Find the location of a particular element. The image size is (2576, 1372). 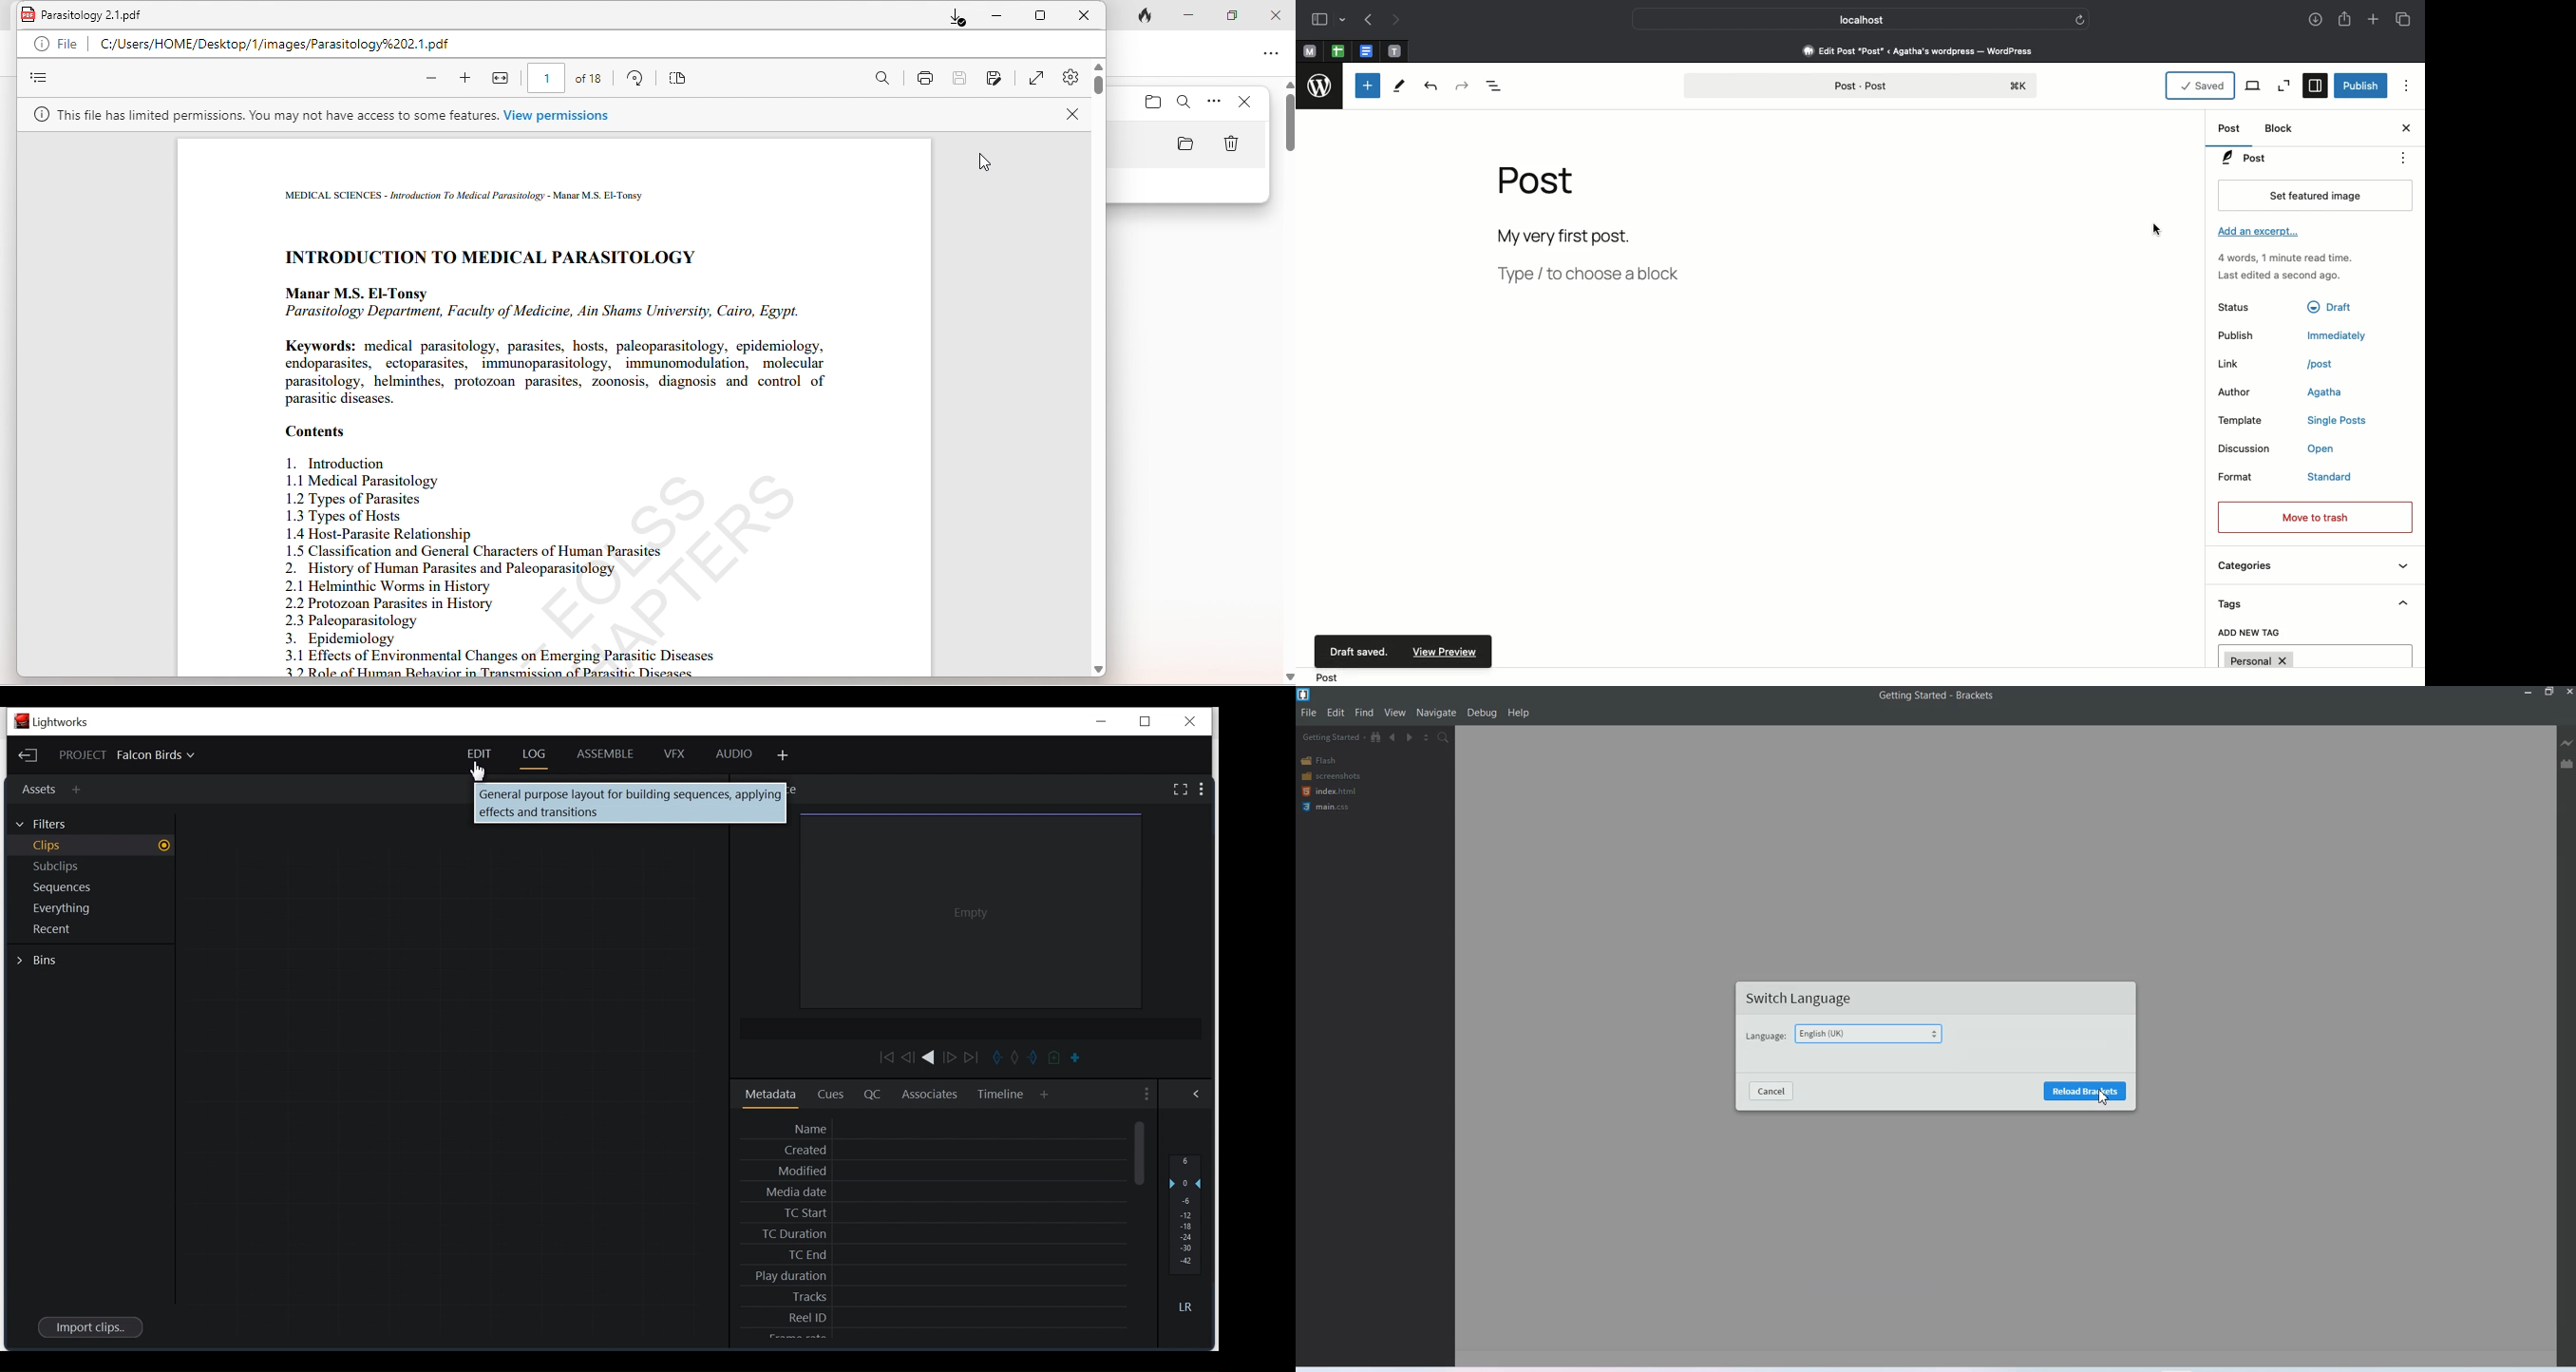

download is located at coordinates (953, 14).